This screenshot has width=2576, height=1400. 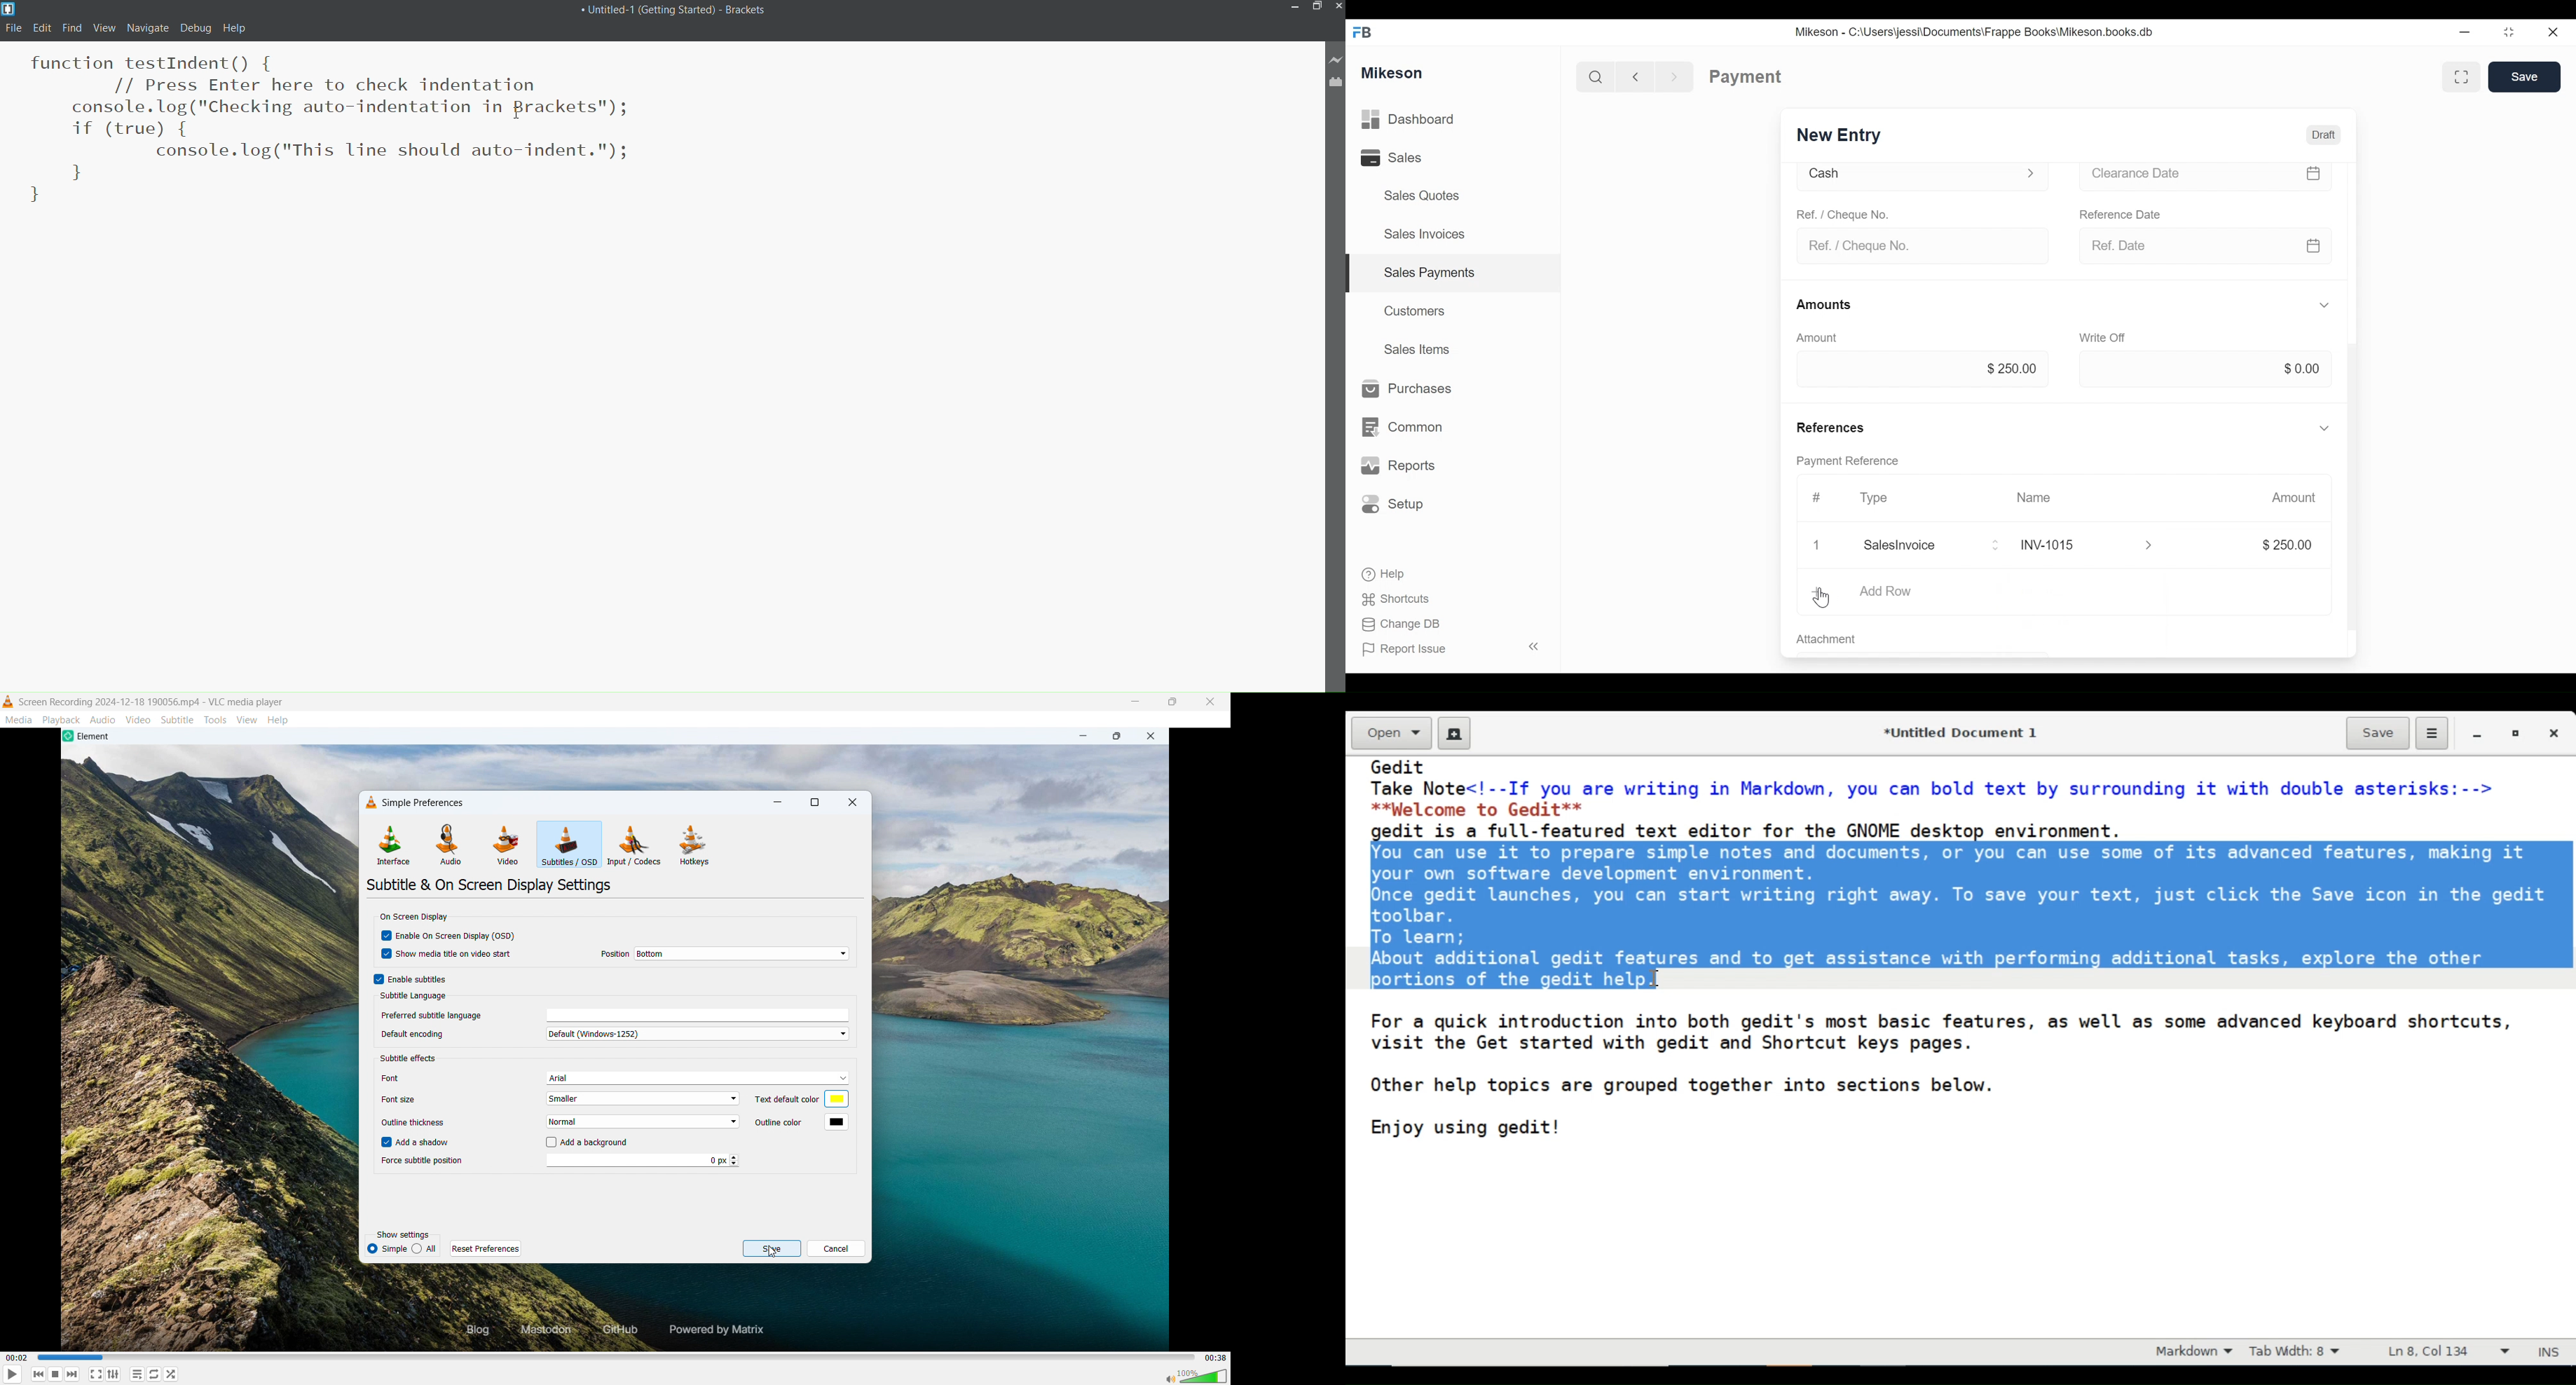 What do you see at coordinates (1401, 596) in the screenshot?
I see `Shortcuts` at bounding box center [1401, 596].